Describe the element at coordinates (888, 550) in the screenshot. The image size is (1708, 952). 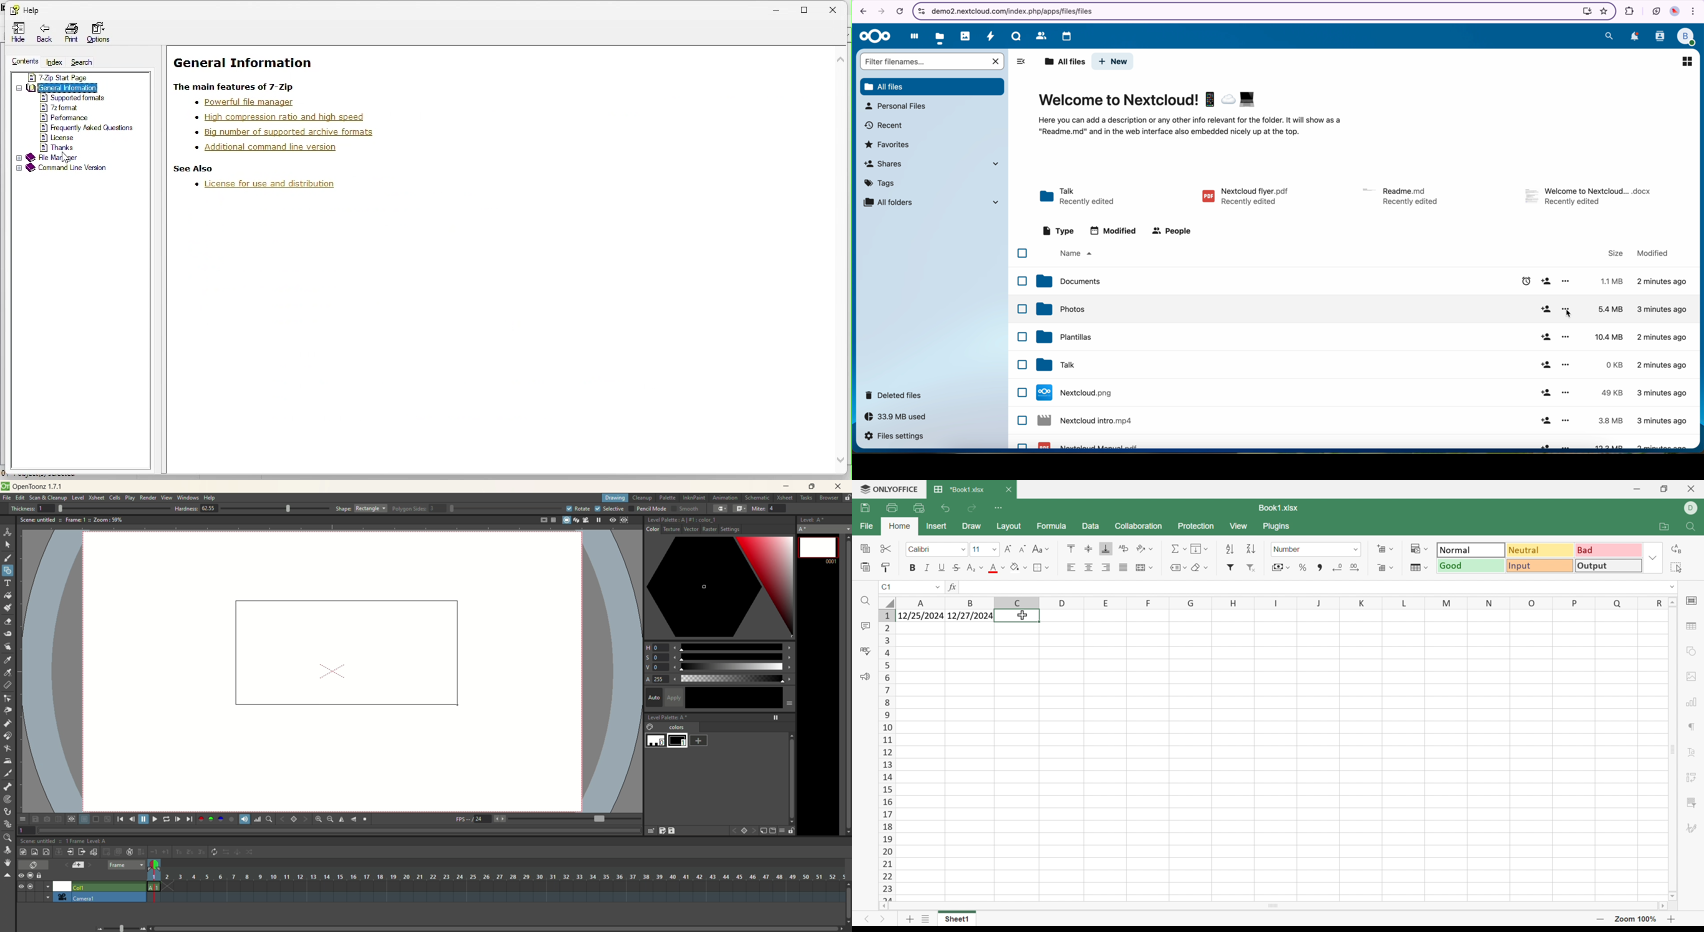
I see `Cut` at that location.